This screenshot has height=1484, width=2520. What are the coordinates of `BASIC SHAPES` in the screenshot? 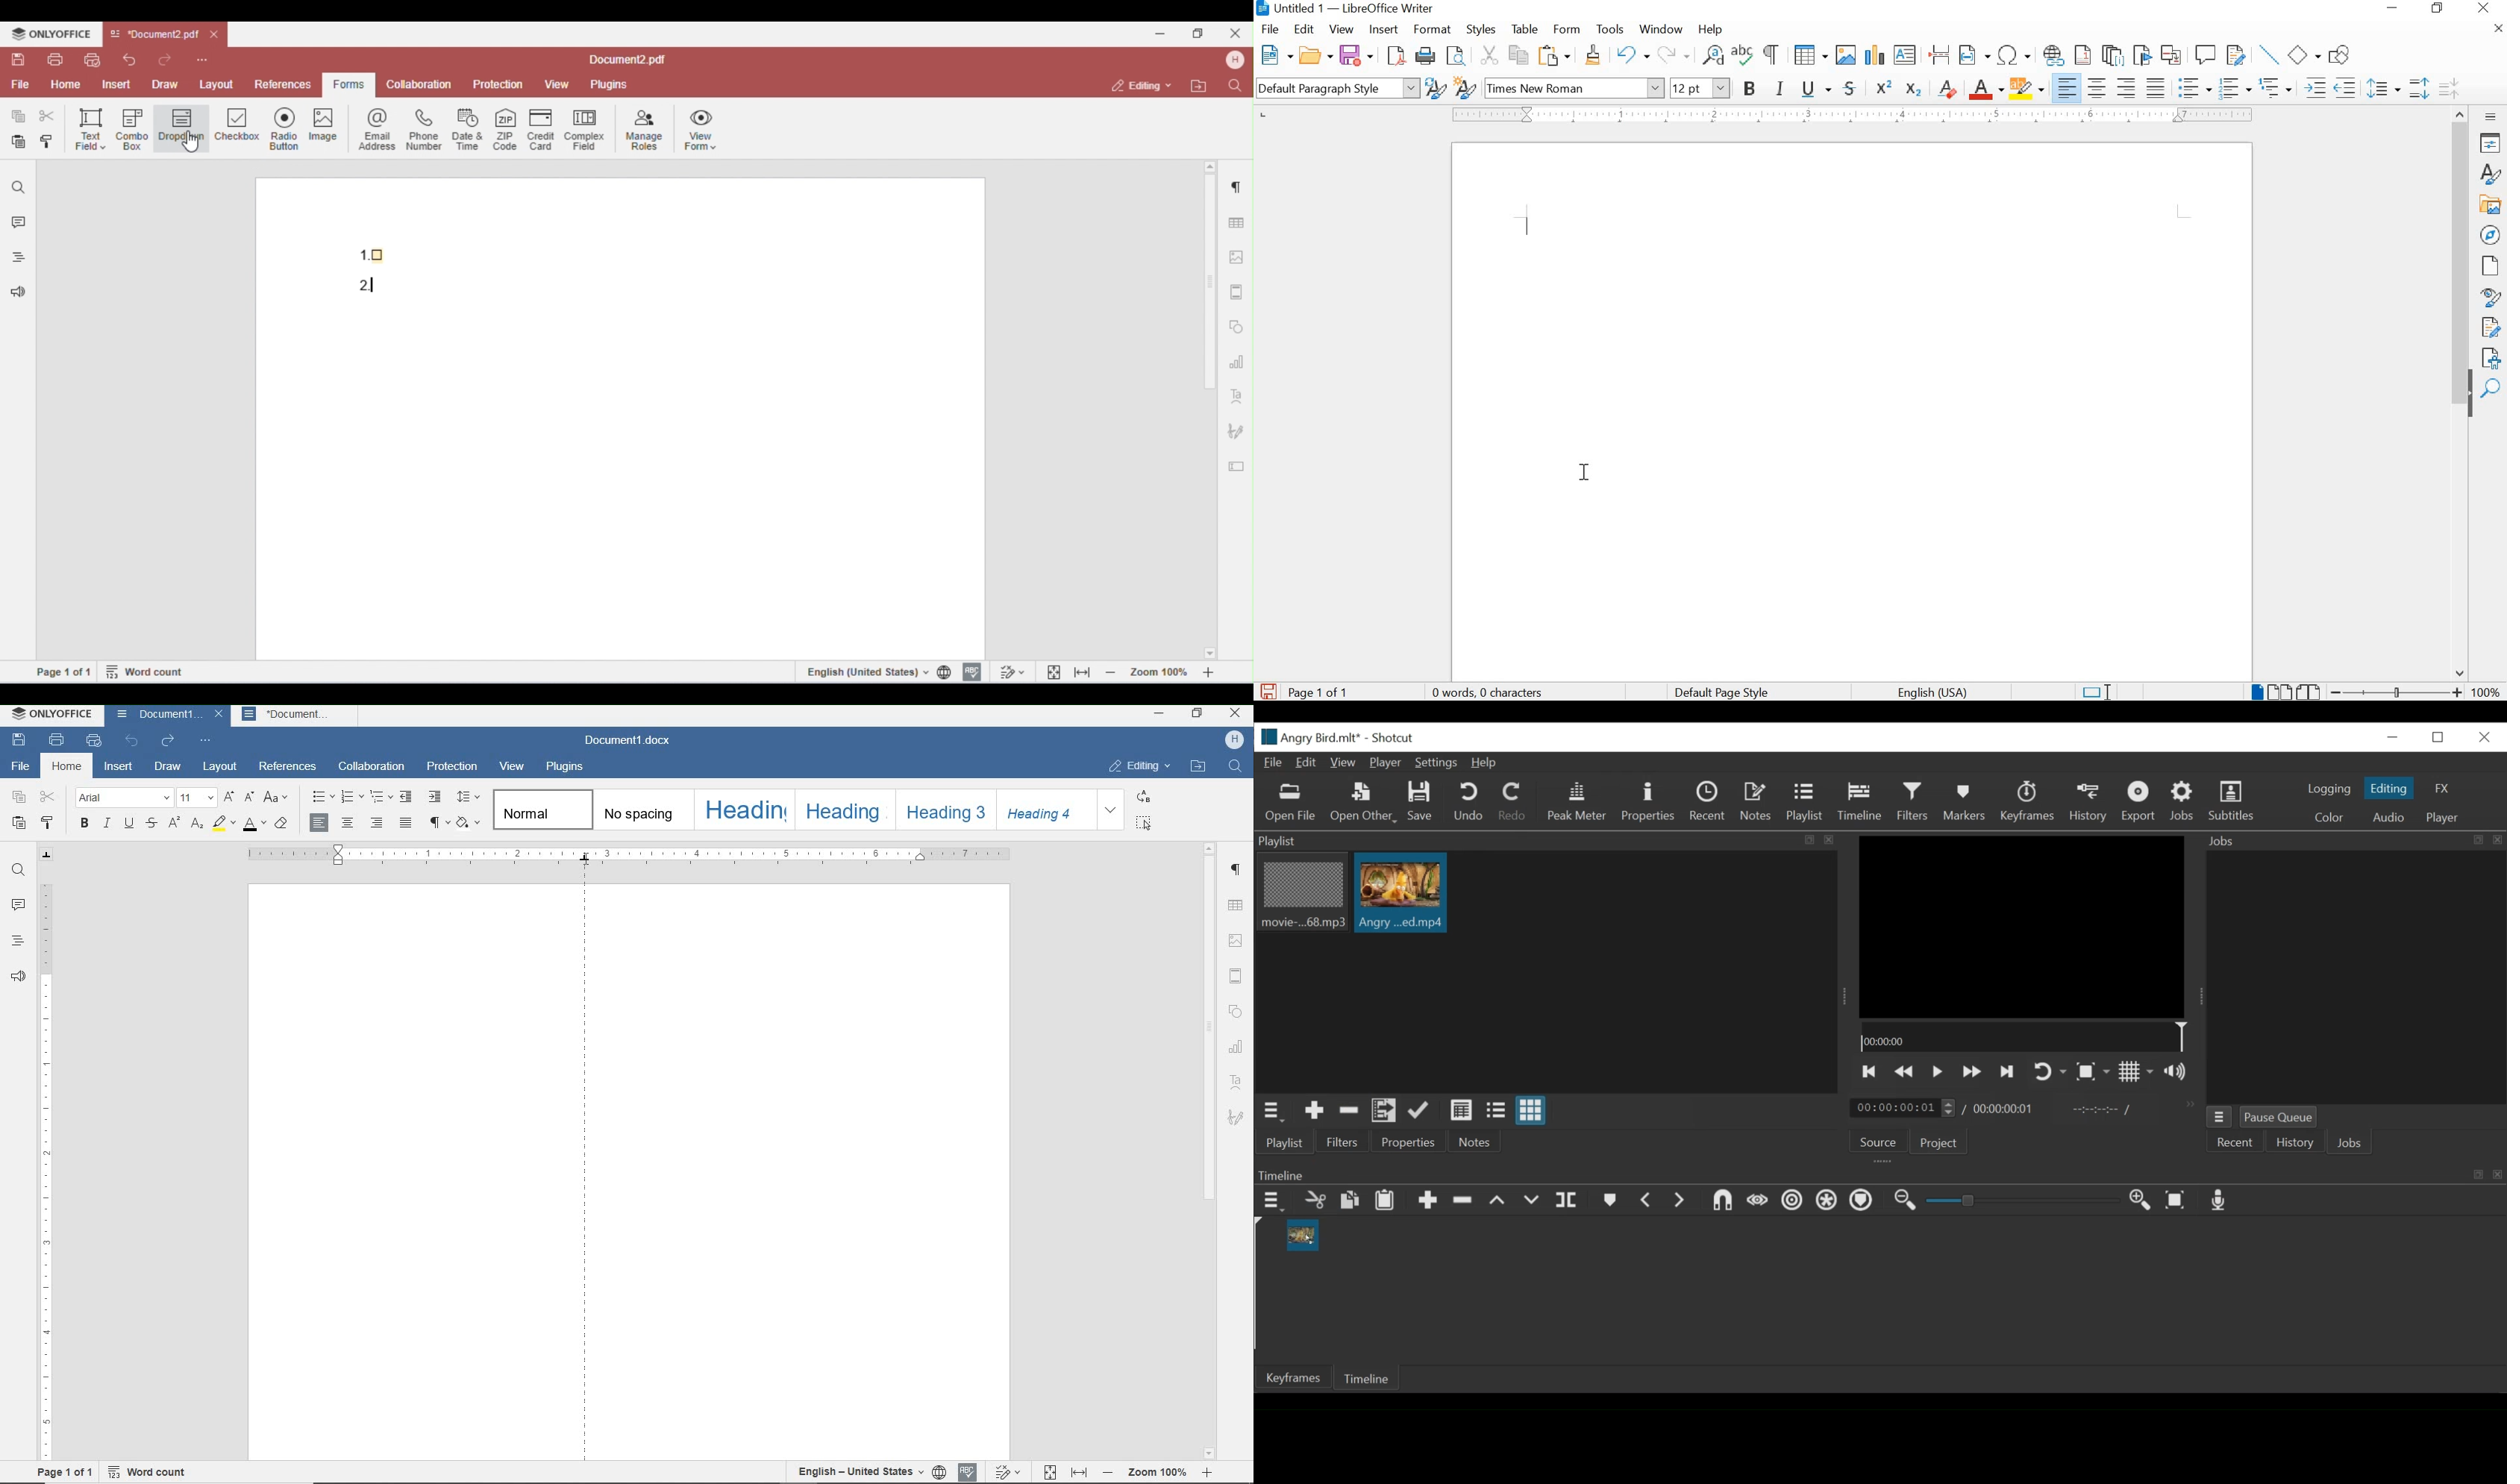 It's located at (2305, 54).